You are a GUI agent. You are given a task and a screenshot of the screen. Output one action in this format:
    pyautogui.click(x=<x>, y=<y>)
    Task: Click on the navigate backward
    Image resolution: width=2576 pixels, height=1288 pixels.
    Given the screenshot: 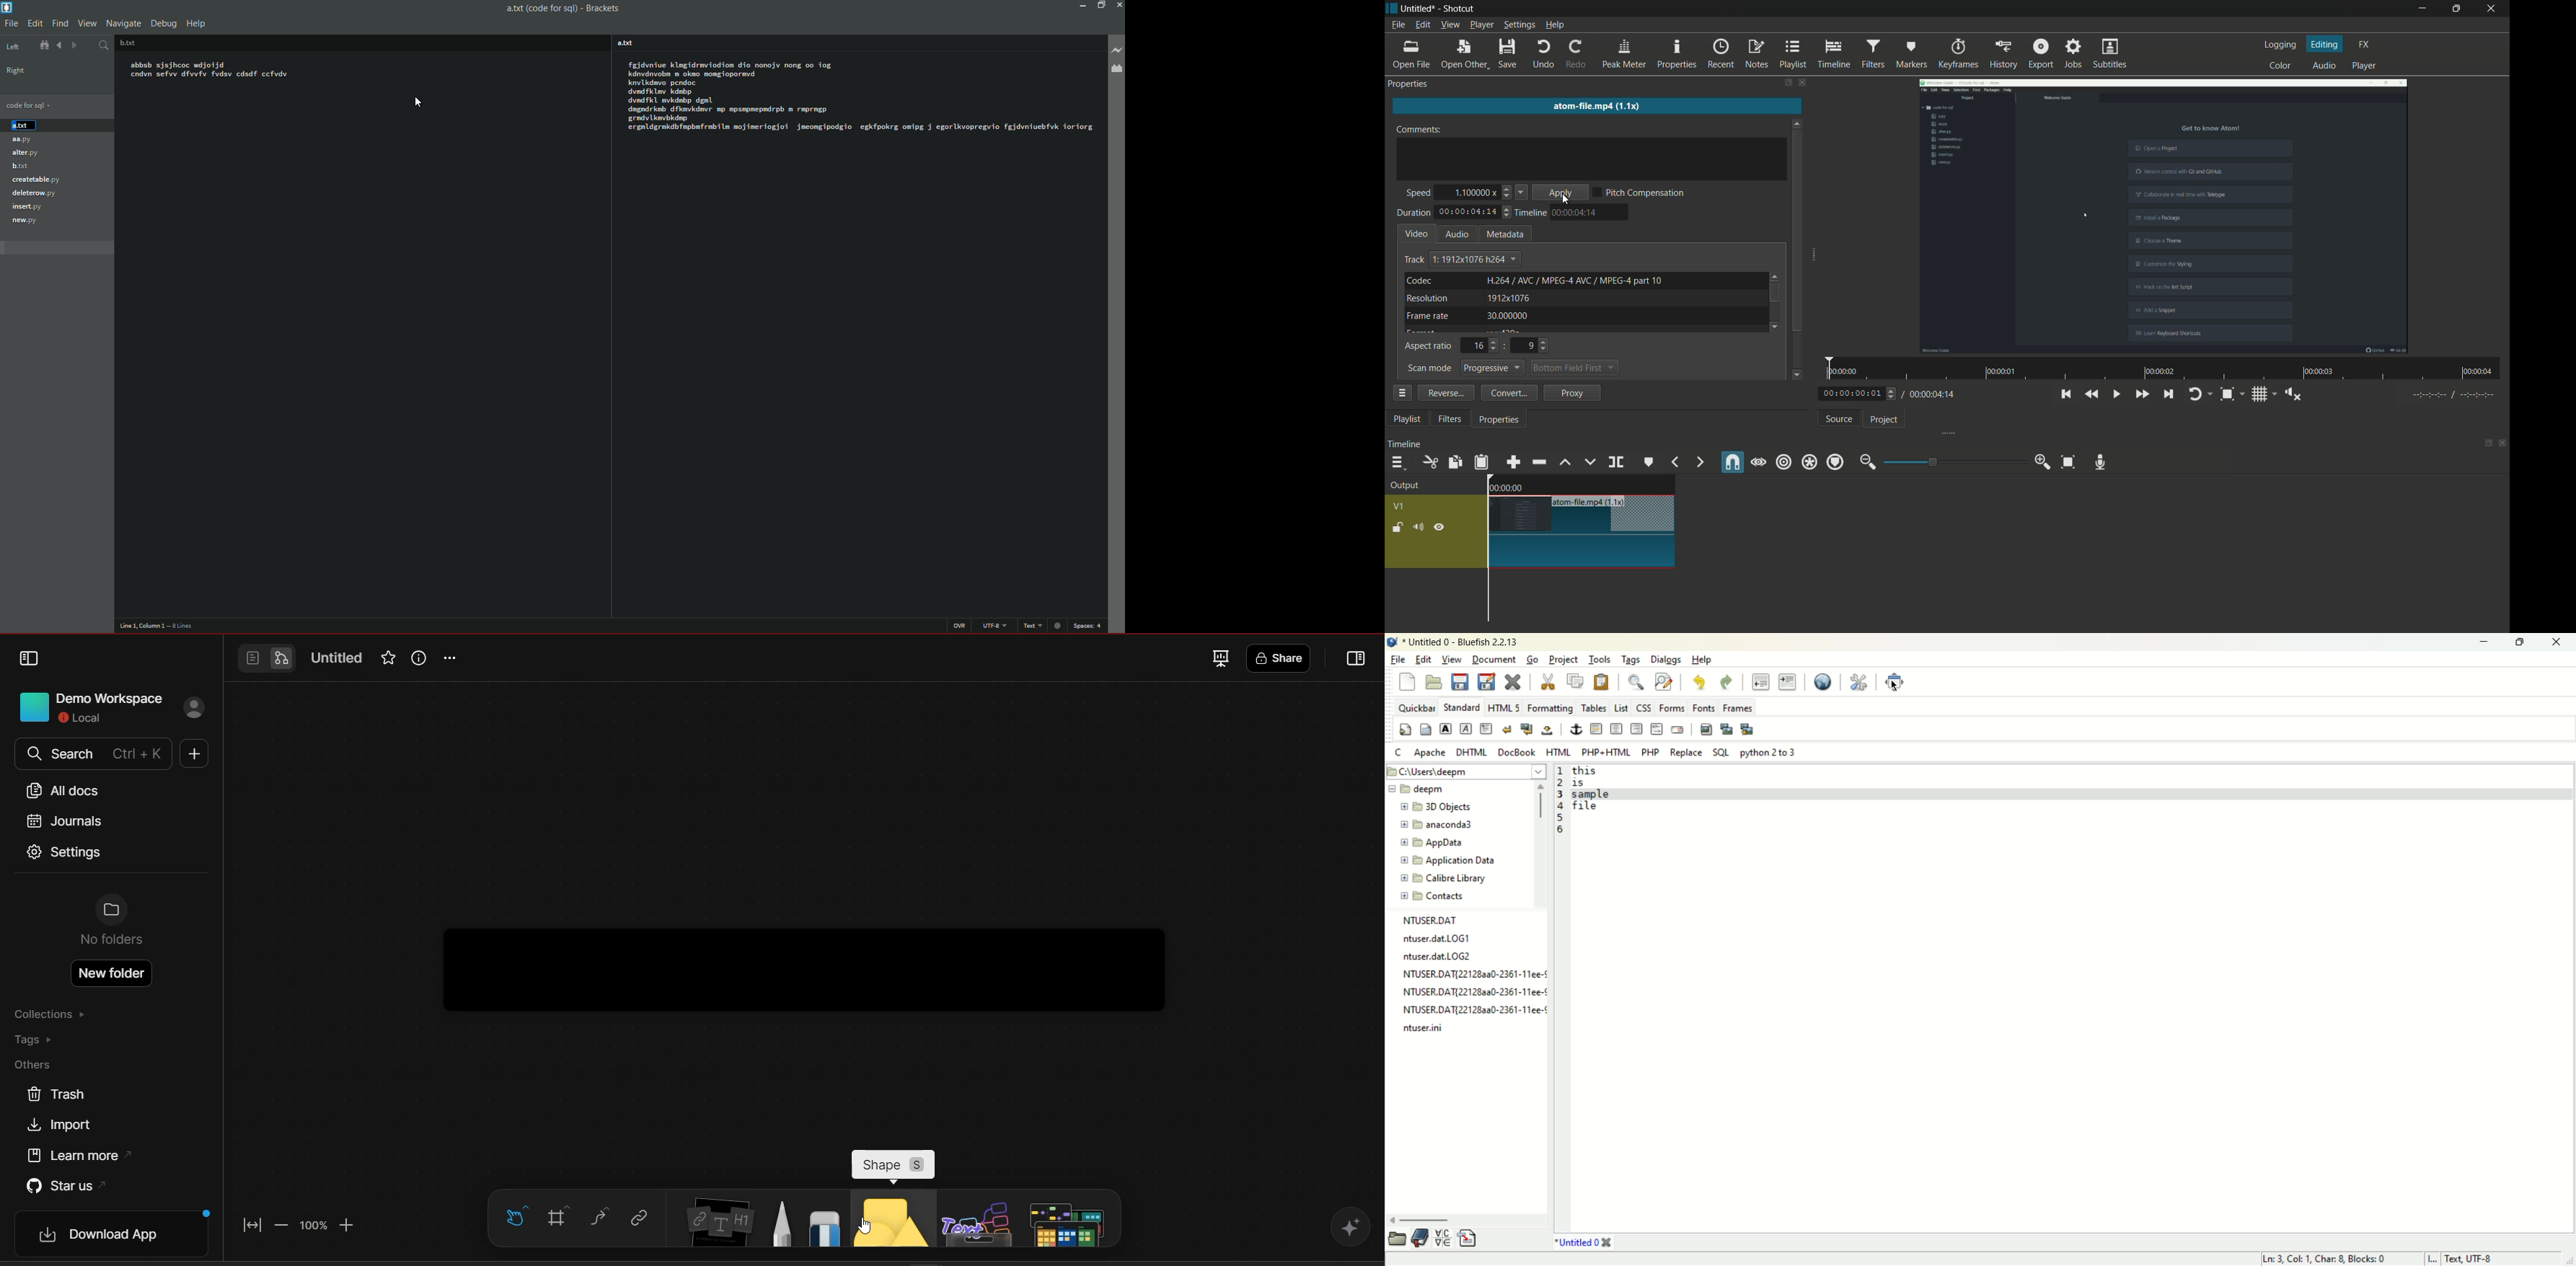 What is the action you would take?
    pyautogui.click(x=77, y=45)
    